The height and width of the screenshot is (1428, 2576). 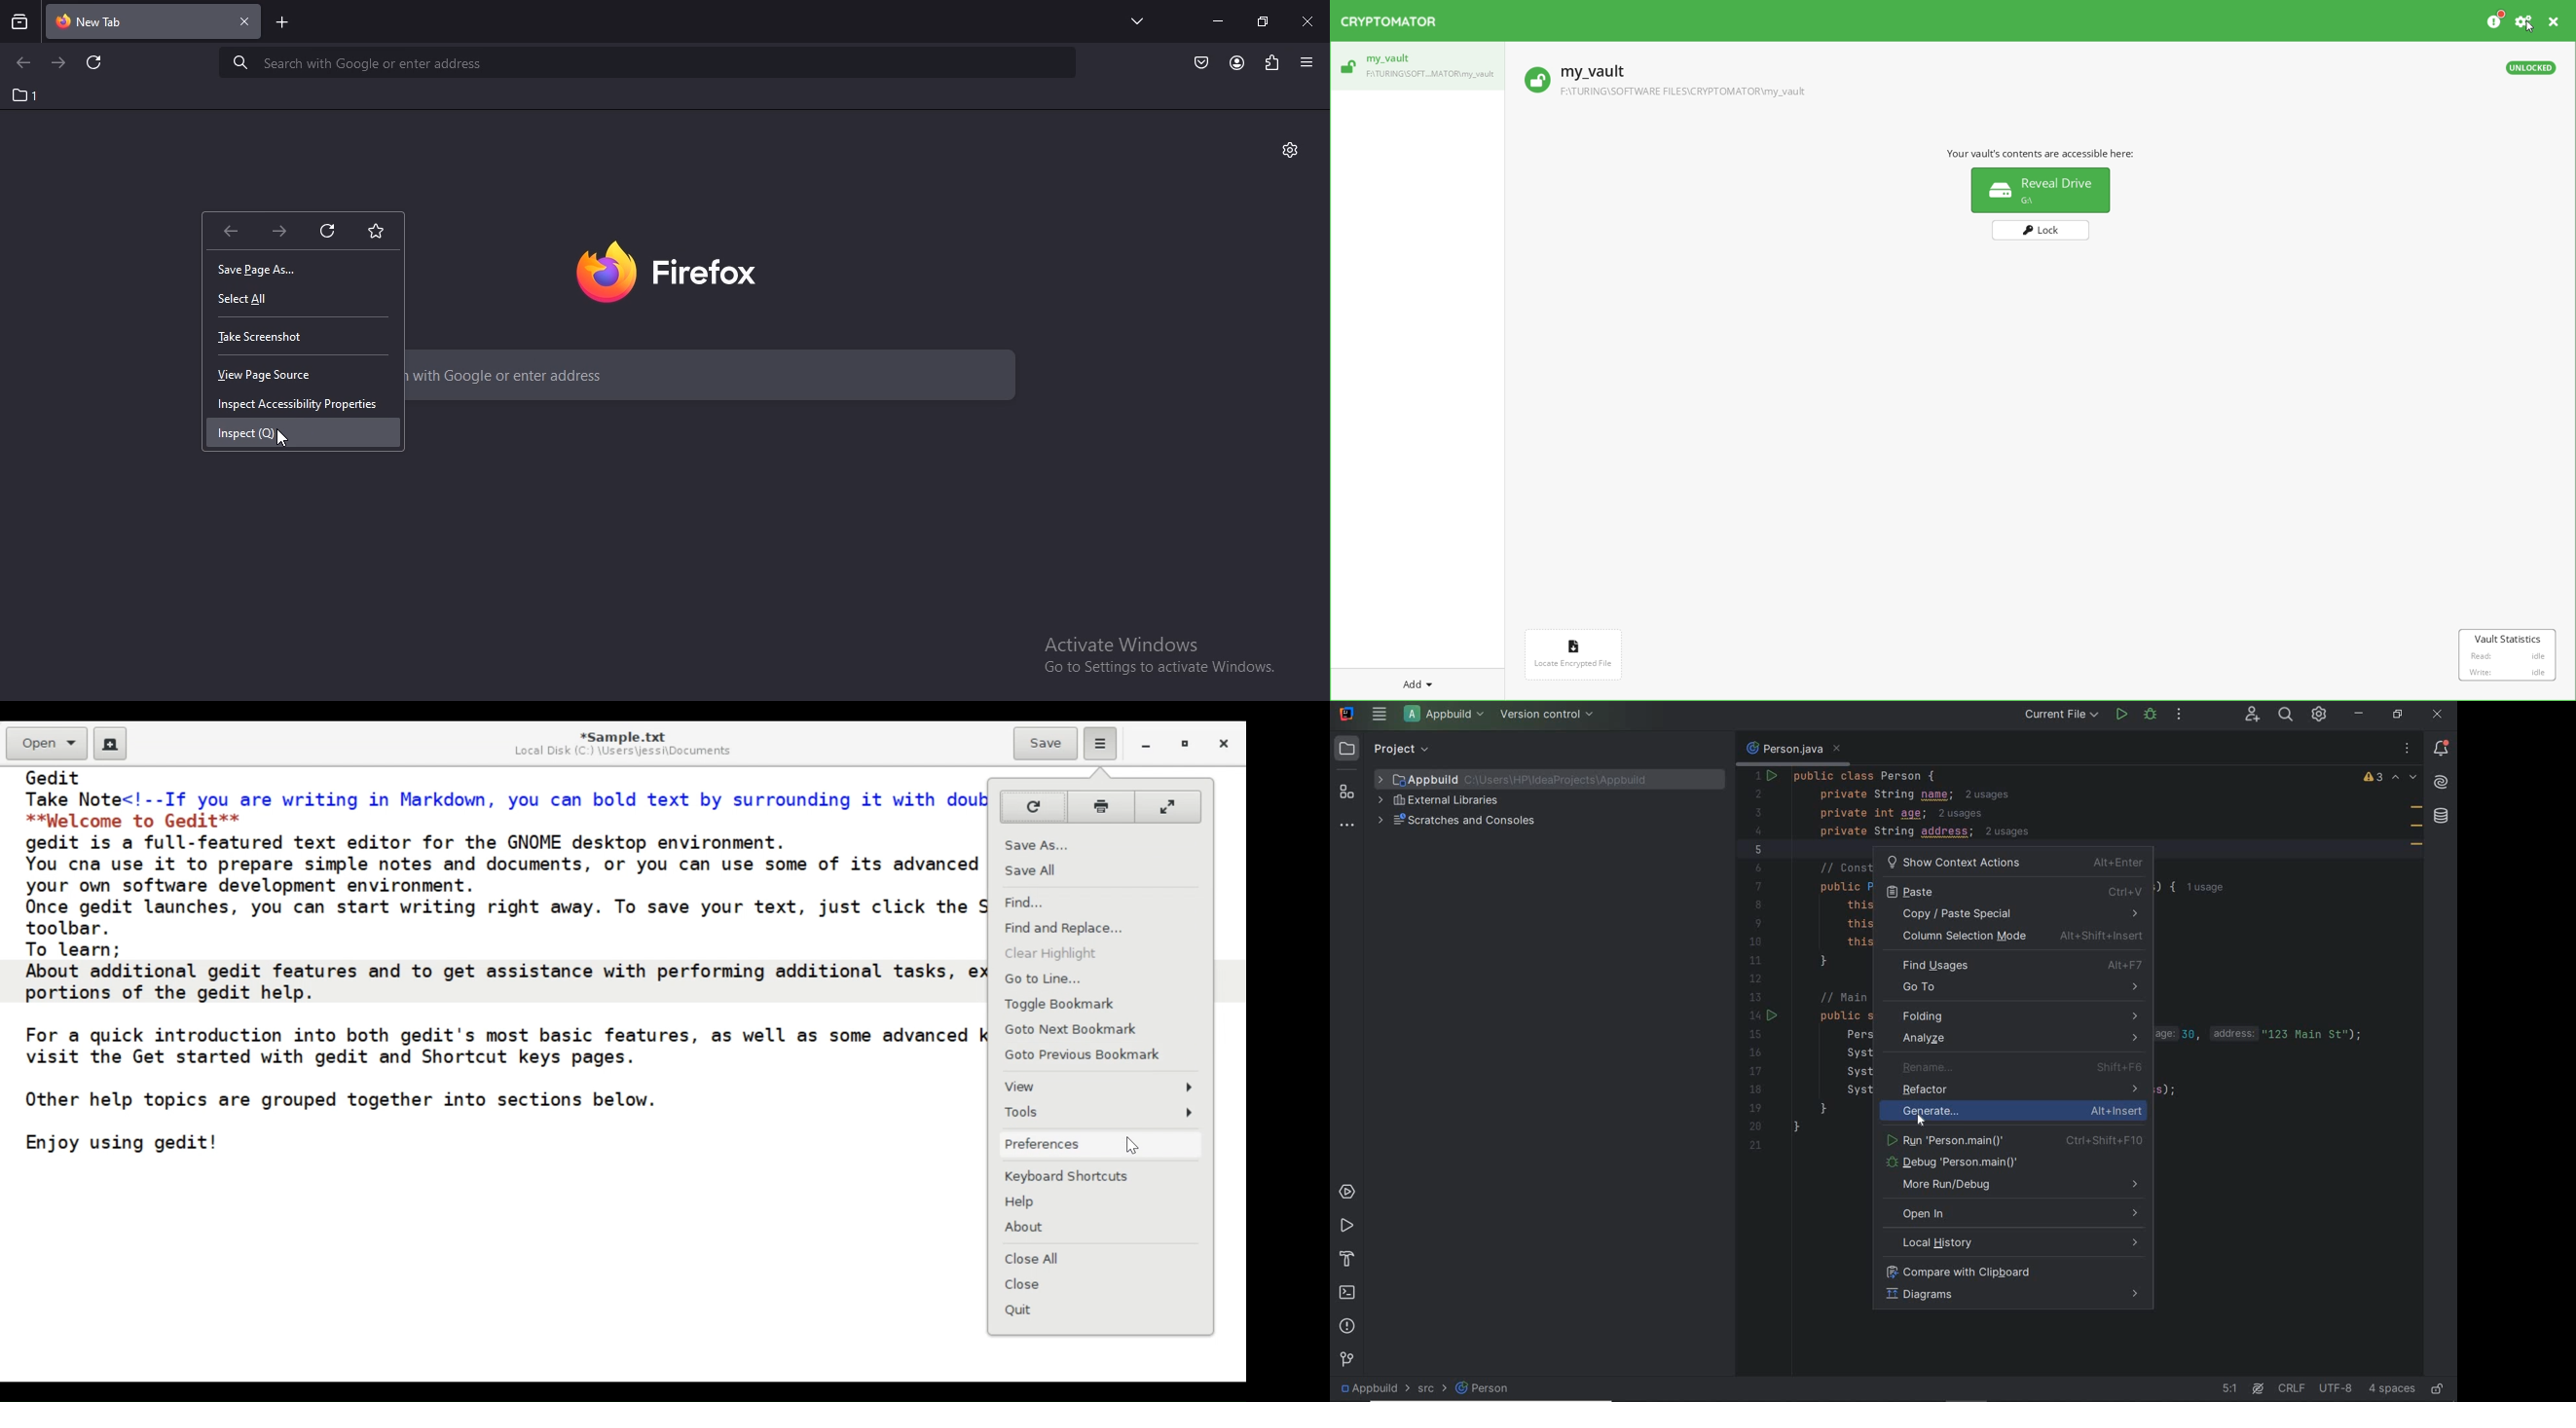 What do you see at coordinates (1098, 979) in the screenshot?
I see `Go to Line` at bounding box center [1098, 979].